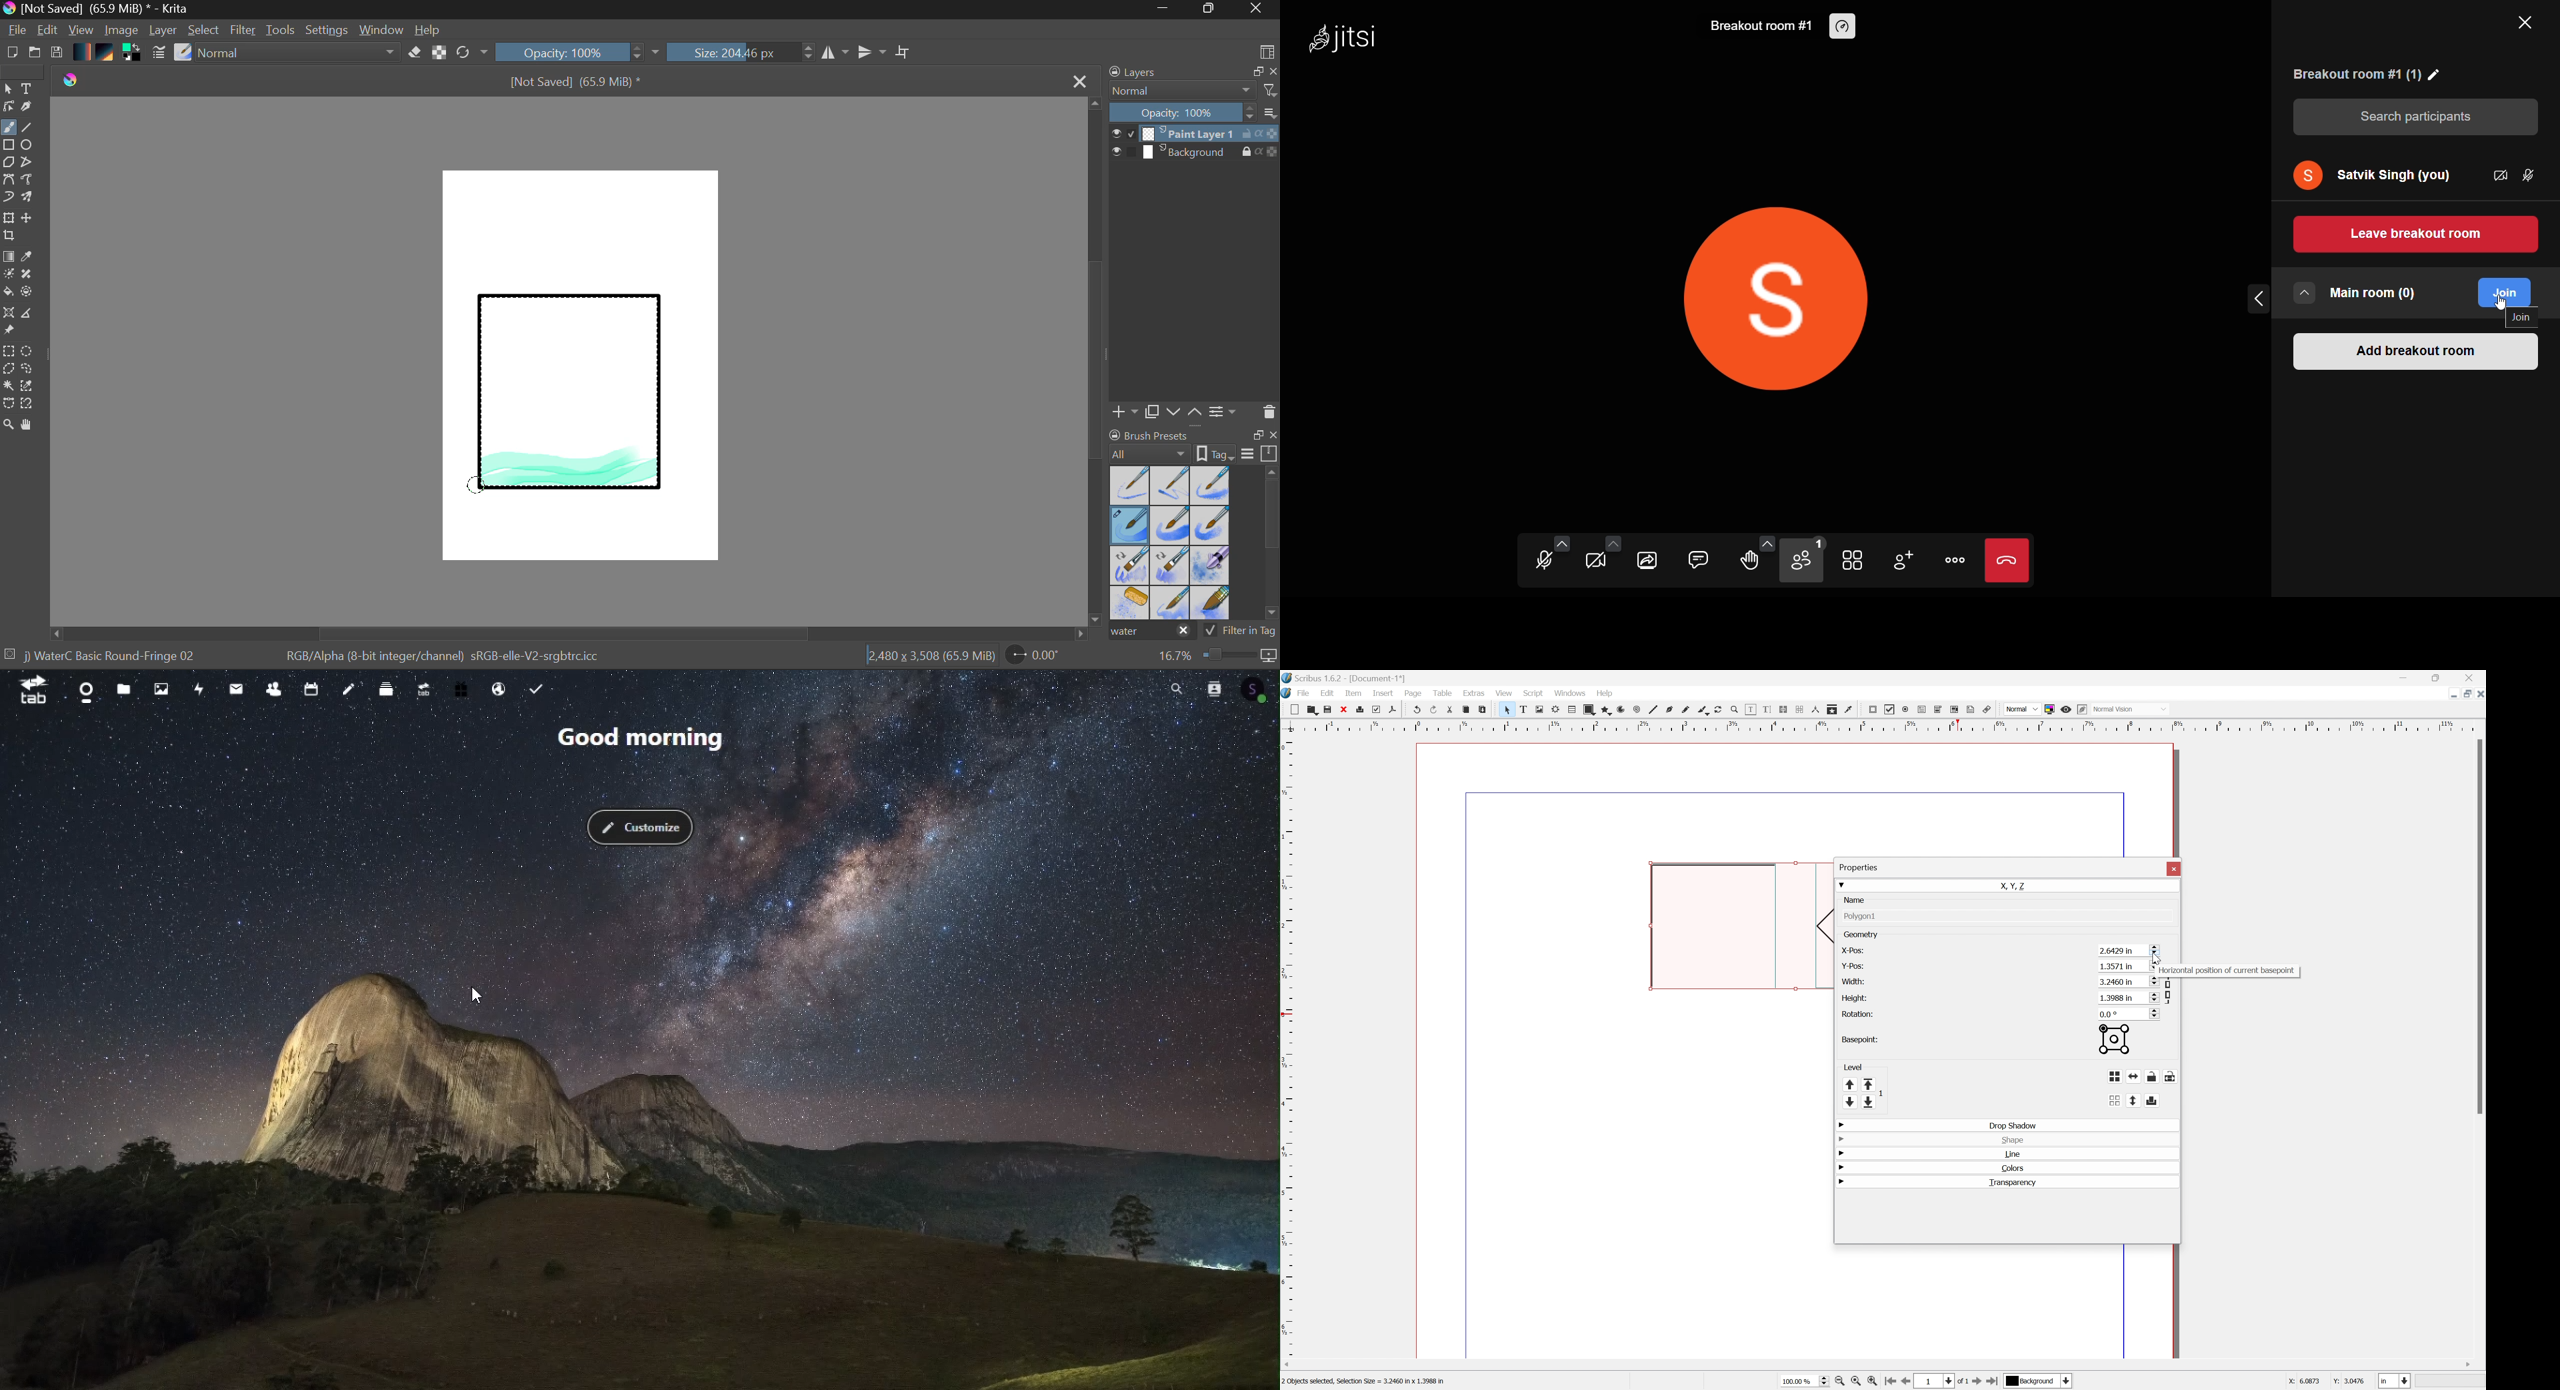  What do you see at coordinates (1667, 710) in the screenshot?
I see `bezier curve` at bounding box center [1667, 710].